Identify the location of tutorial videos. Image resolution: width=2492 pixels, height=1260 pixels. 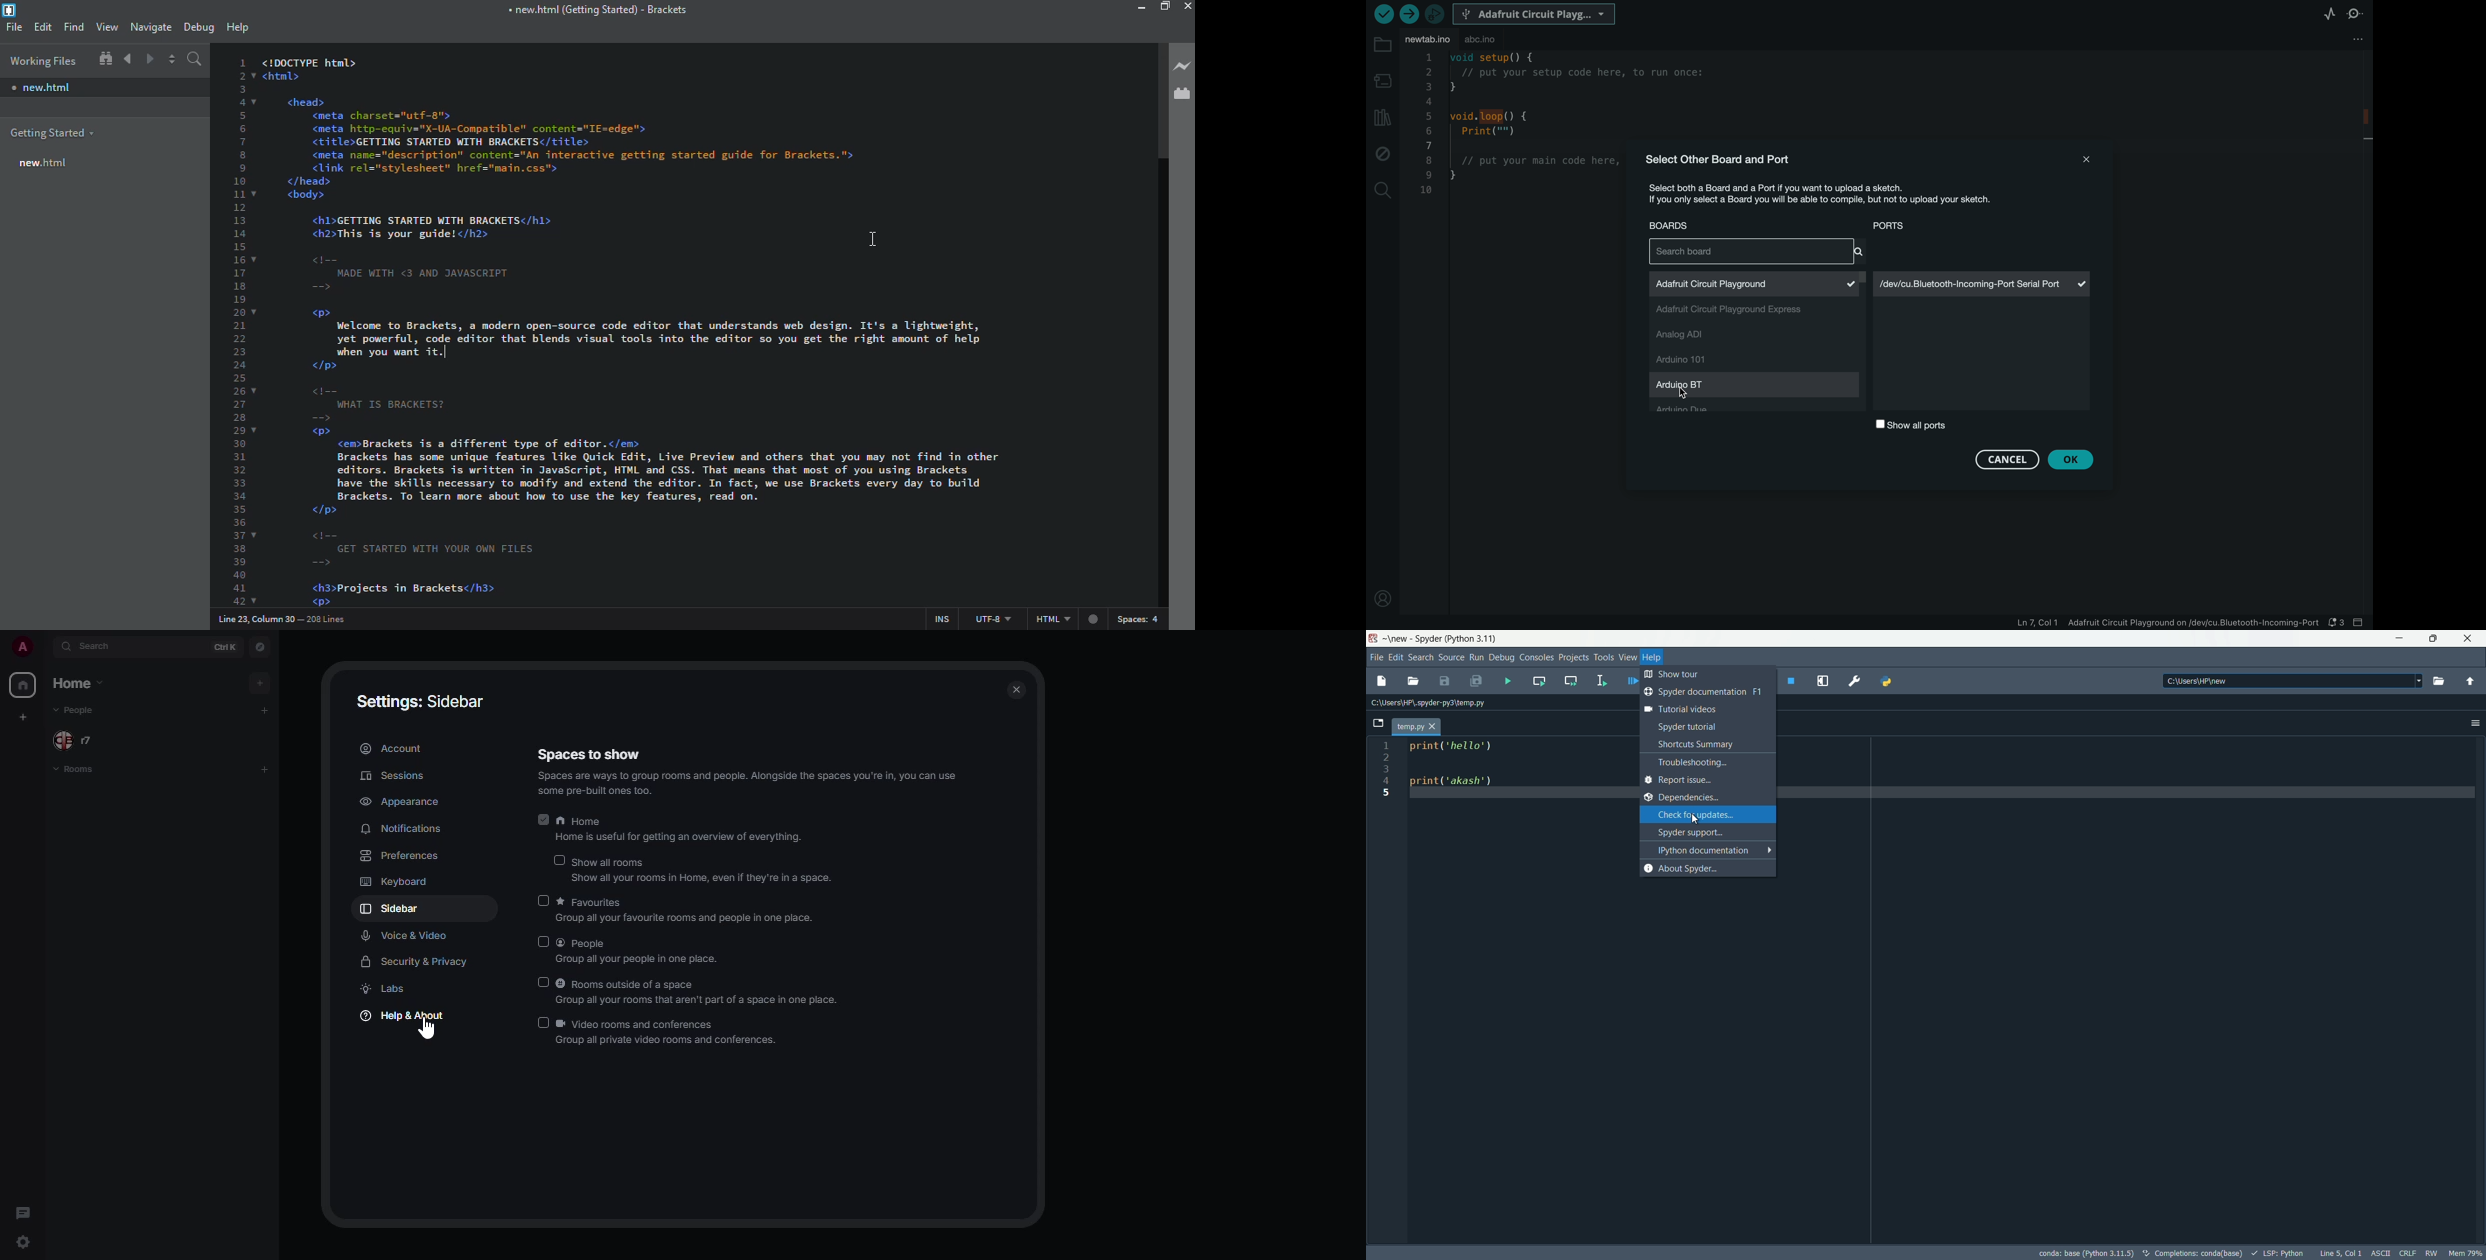
(1703, 709).